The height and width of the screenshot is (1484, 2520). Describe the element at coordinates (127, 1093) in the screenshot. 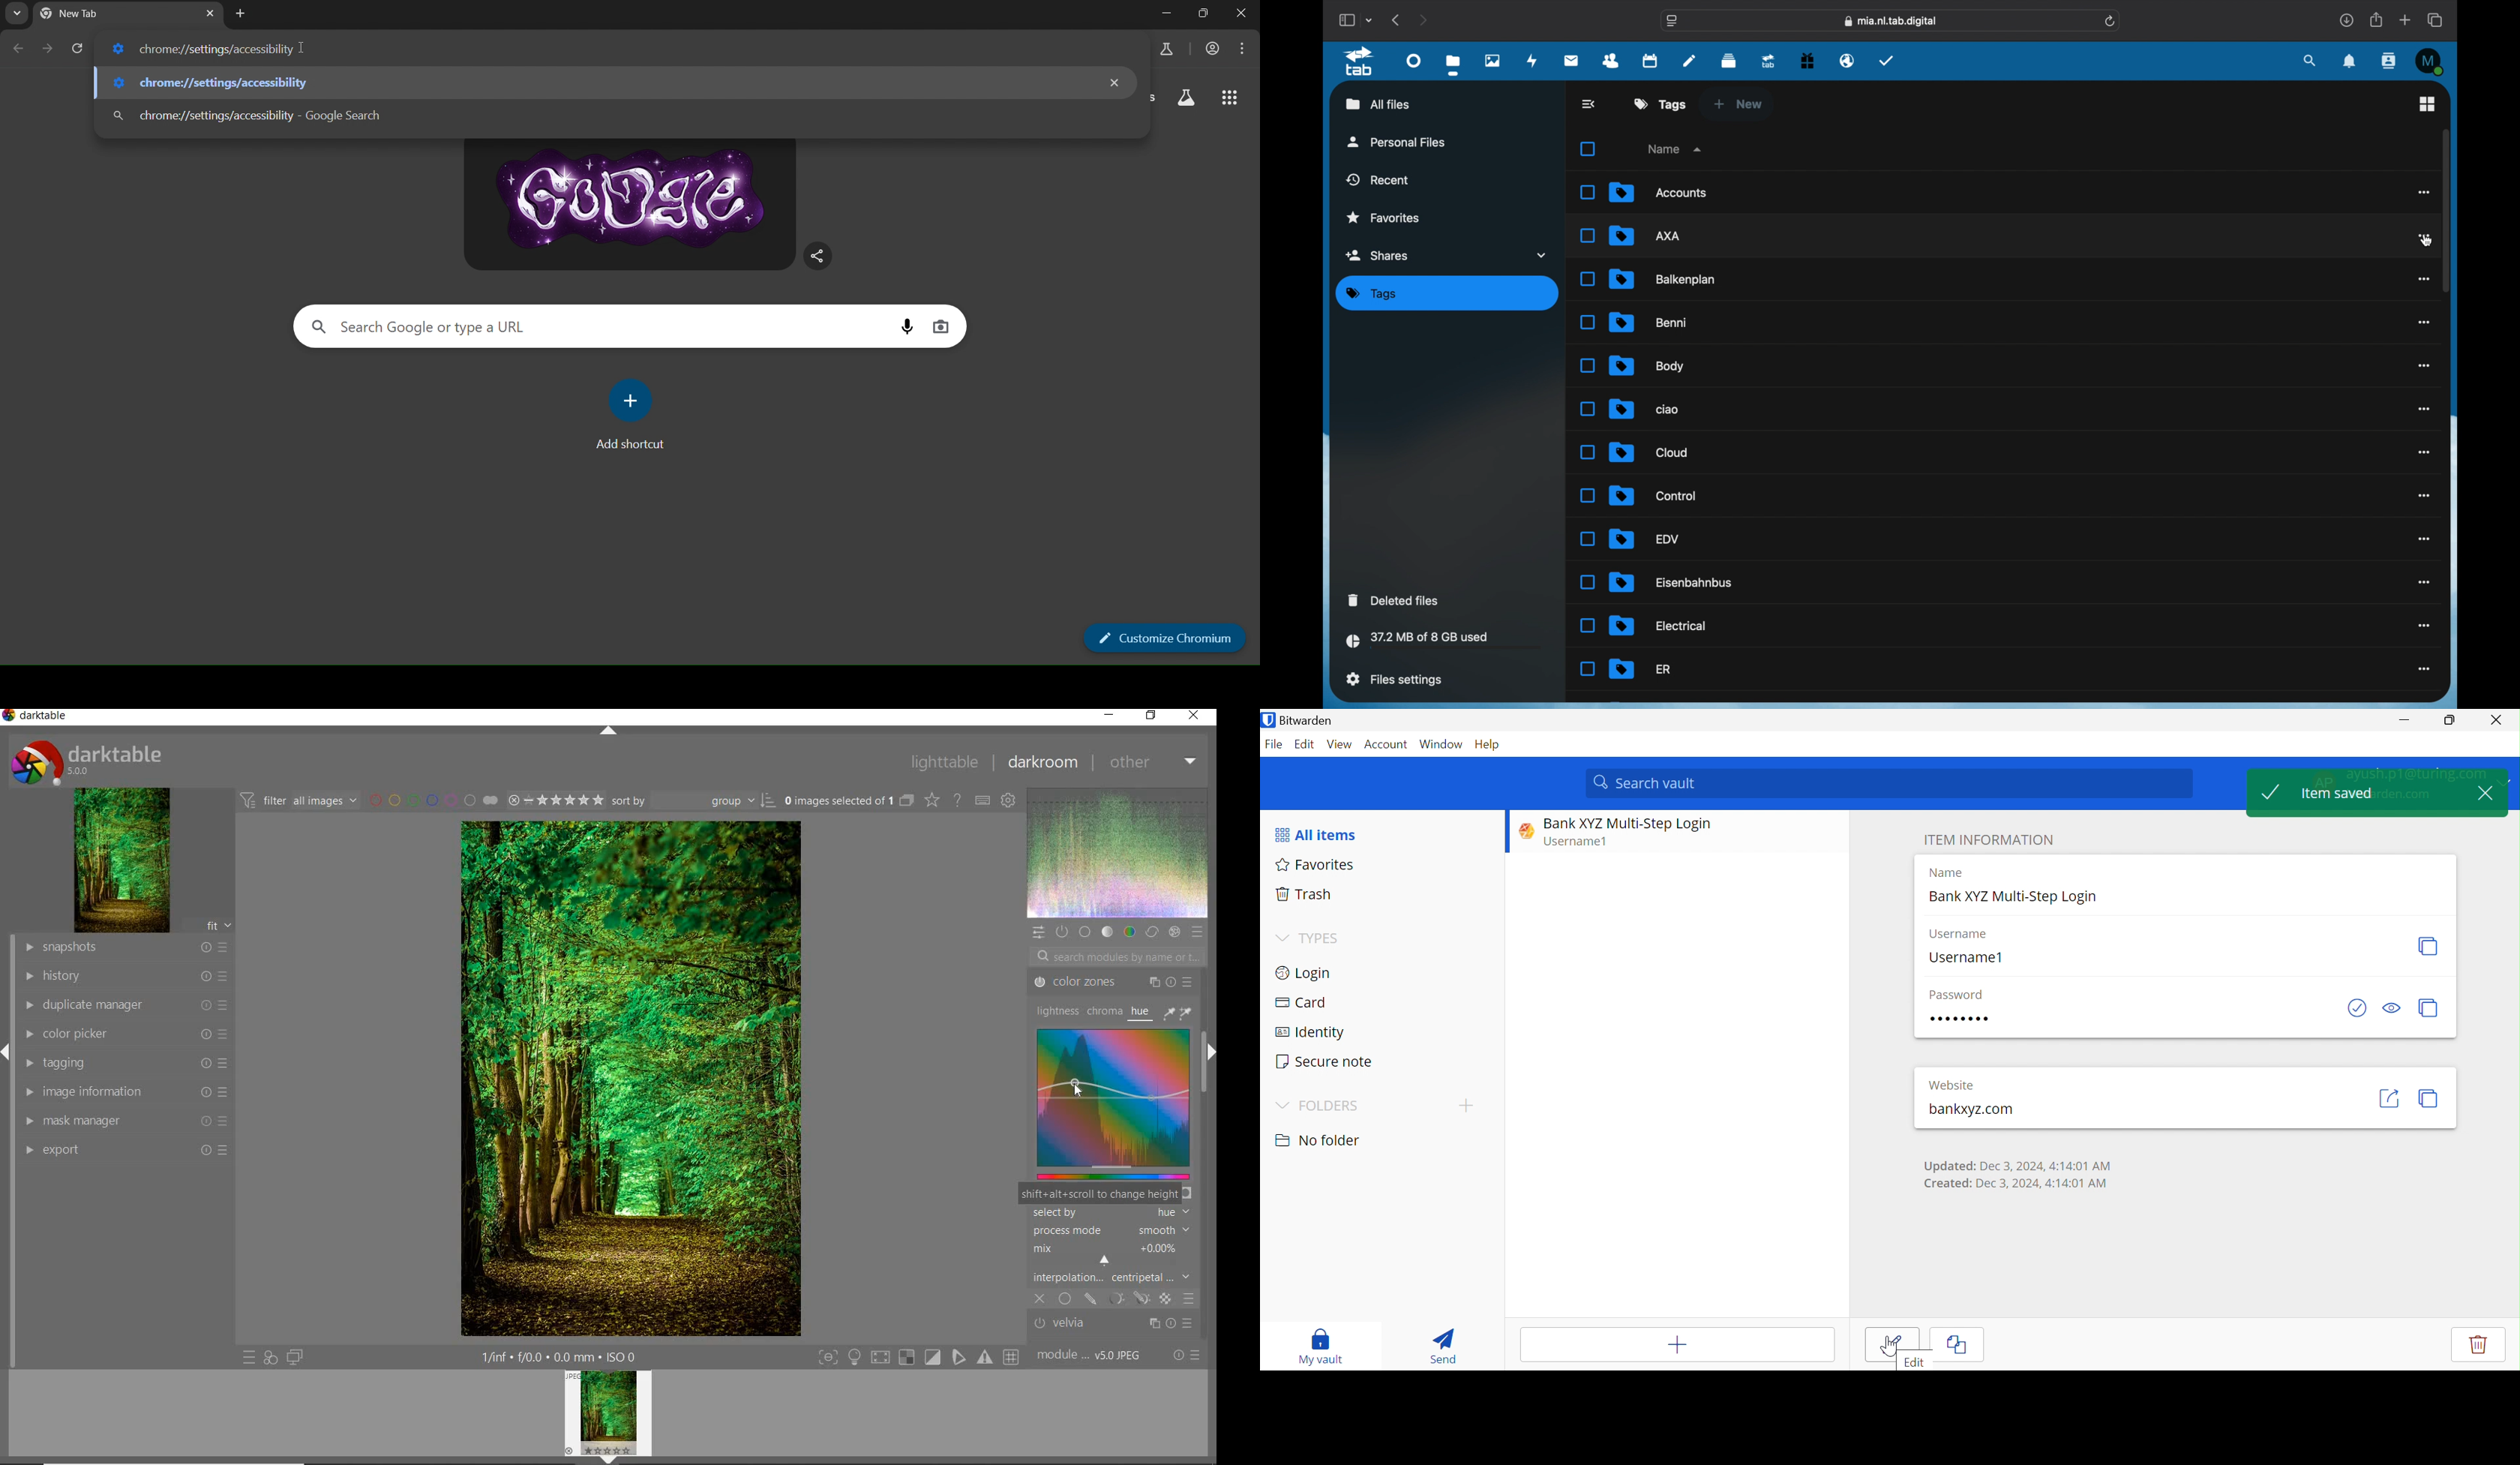

I see `IMAGE INFORMATION` at that location.